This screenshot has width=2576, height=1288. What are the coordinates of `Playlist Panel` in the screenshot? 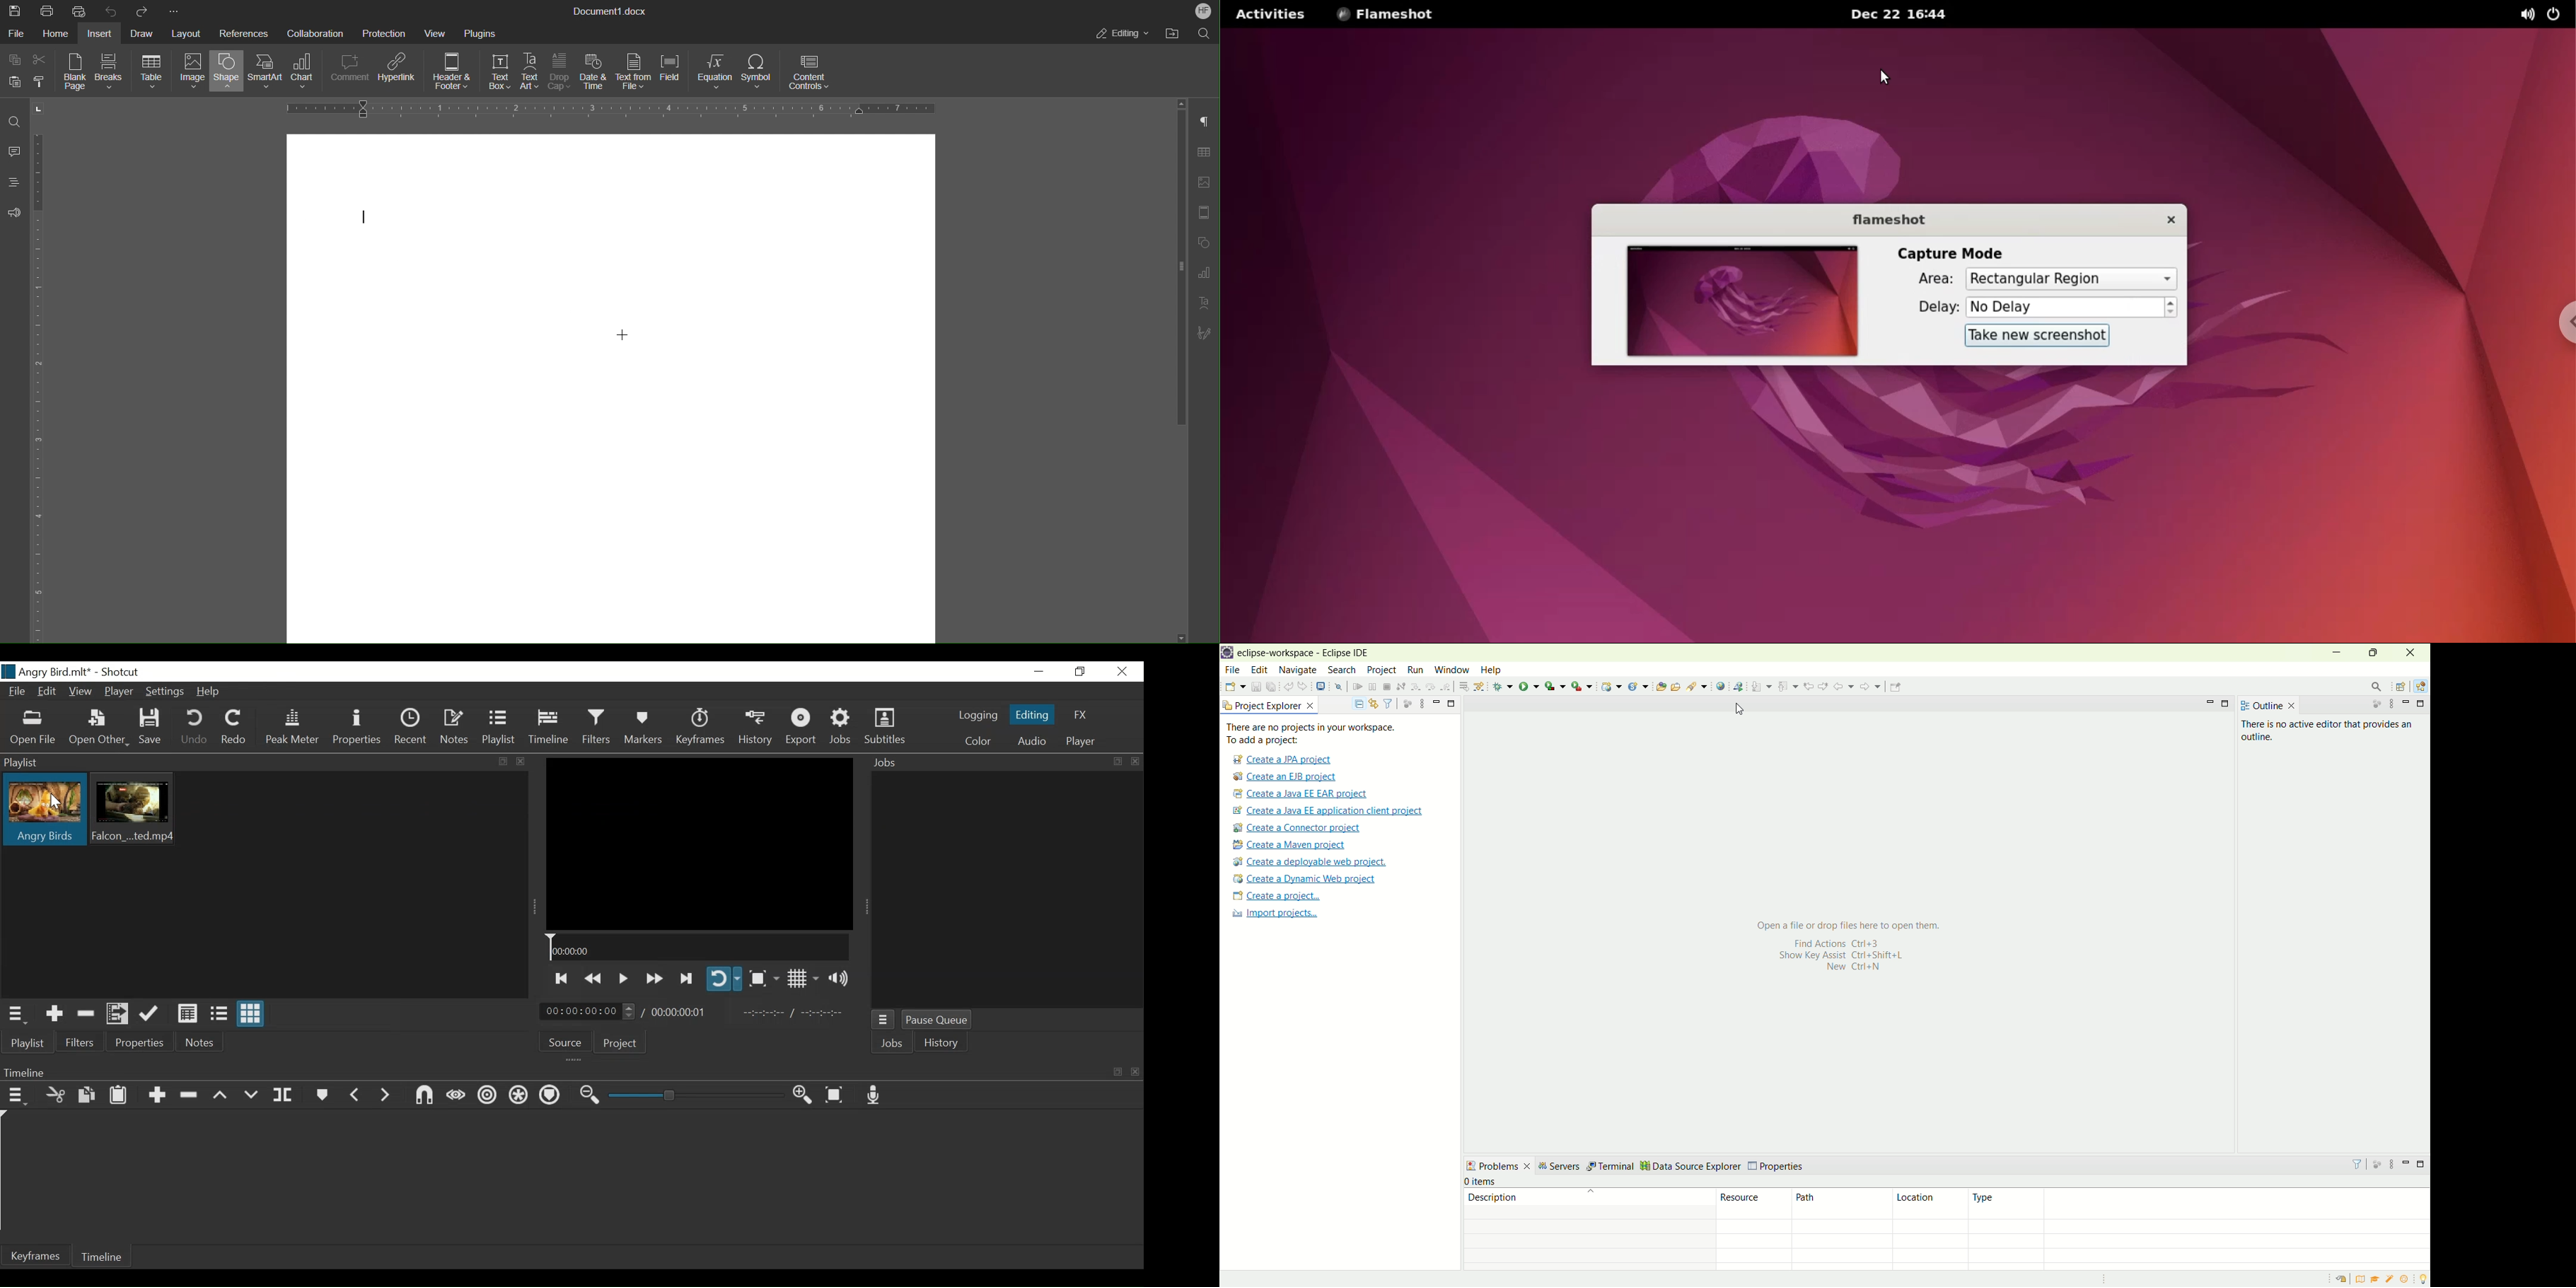 It's located at (262, 763).